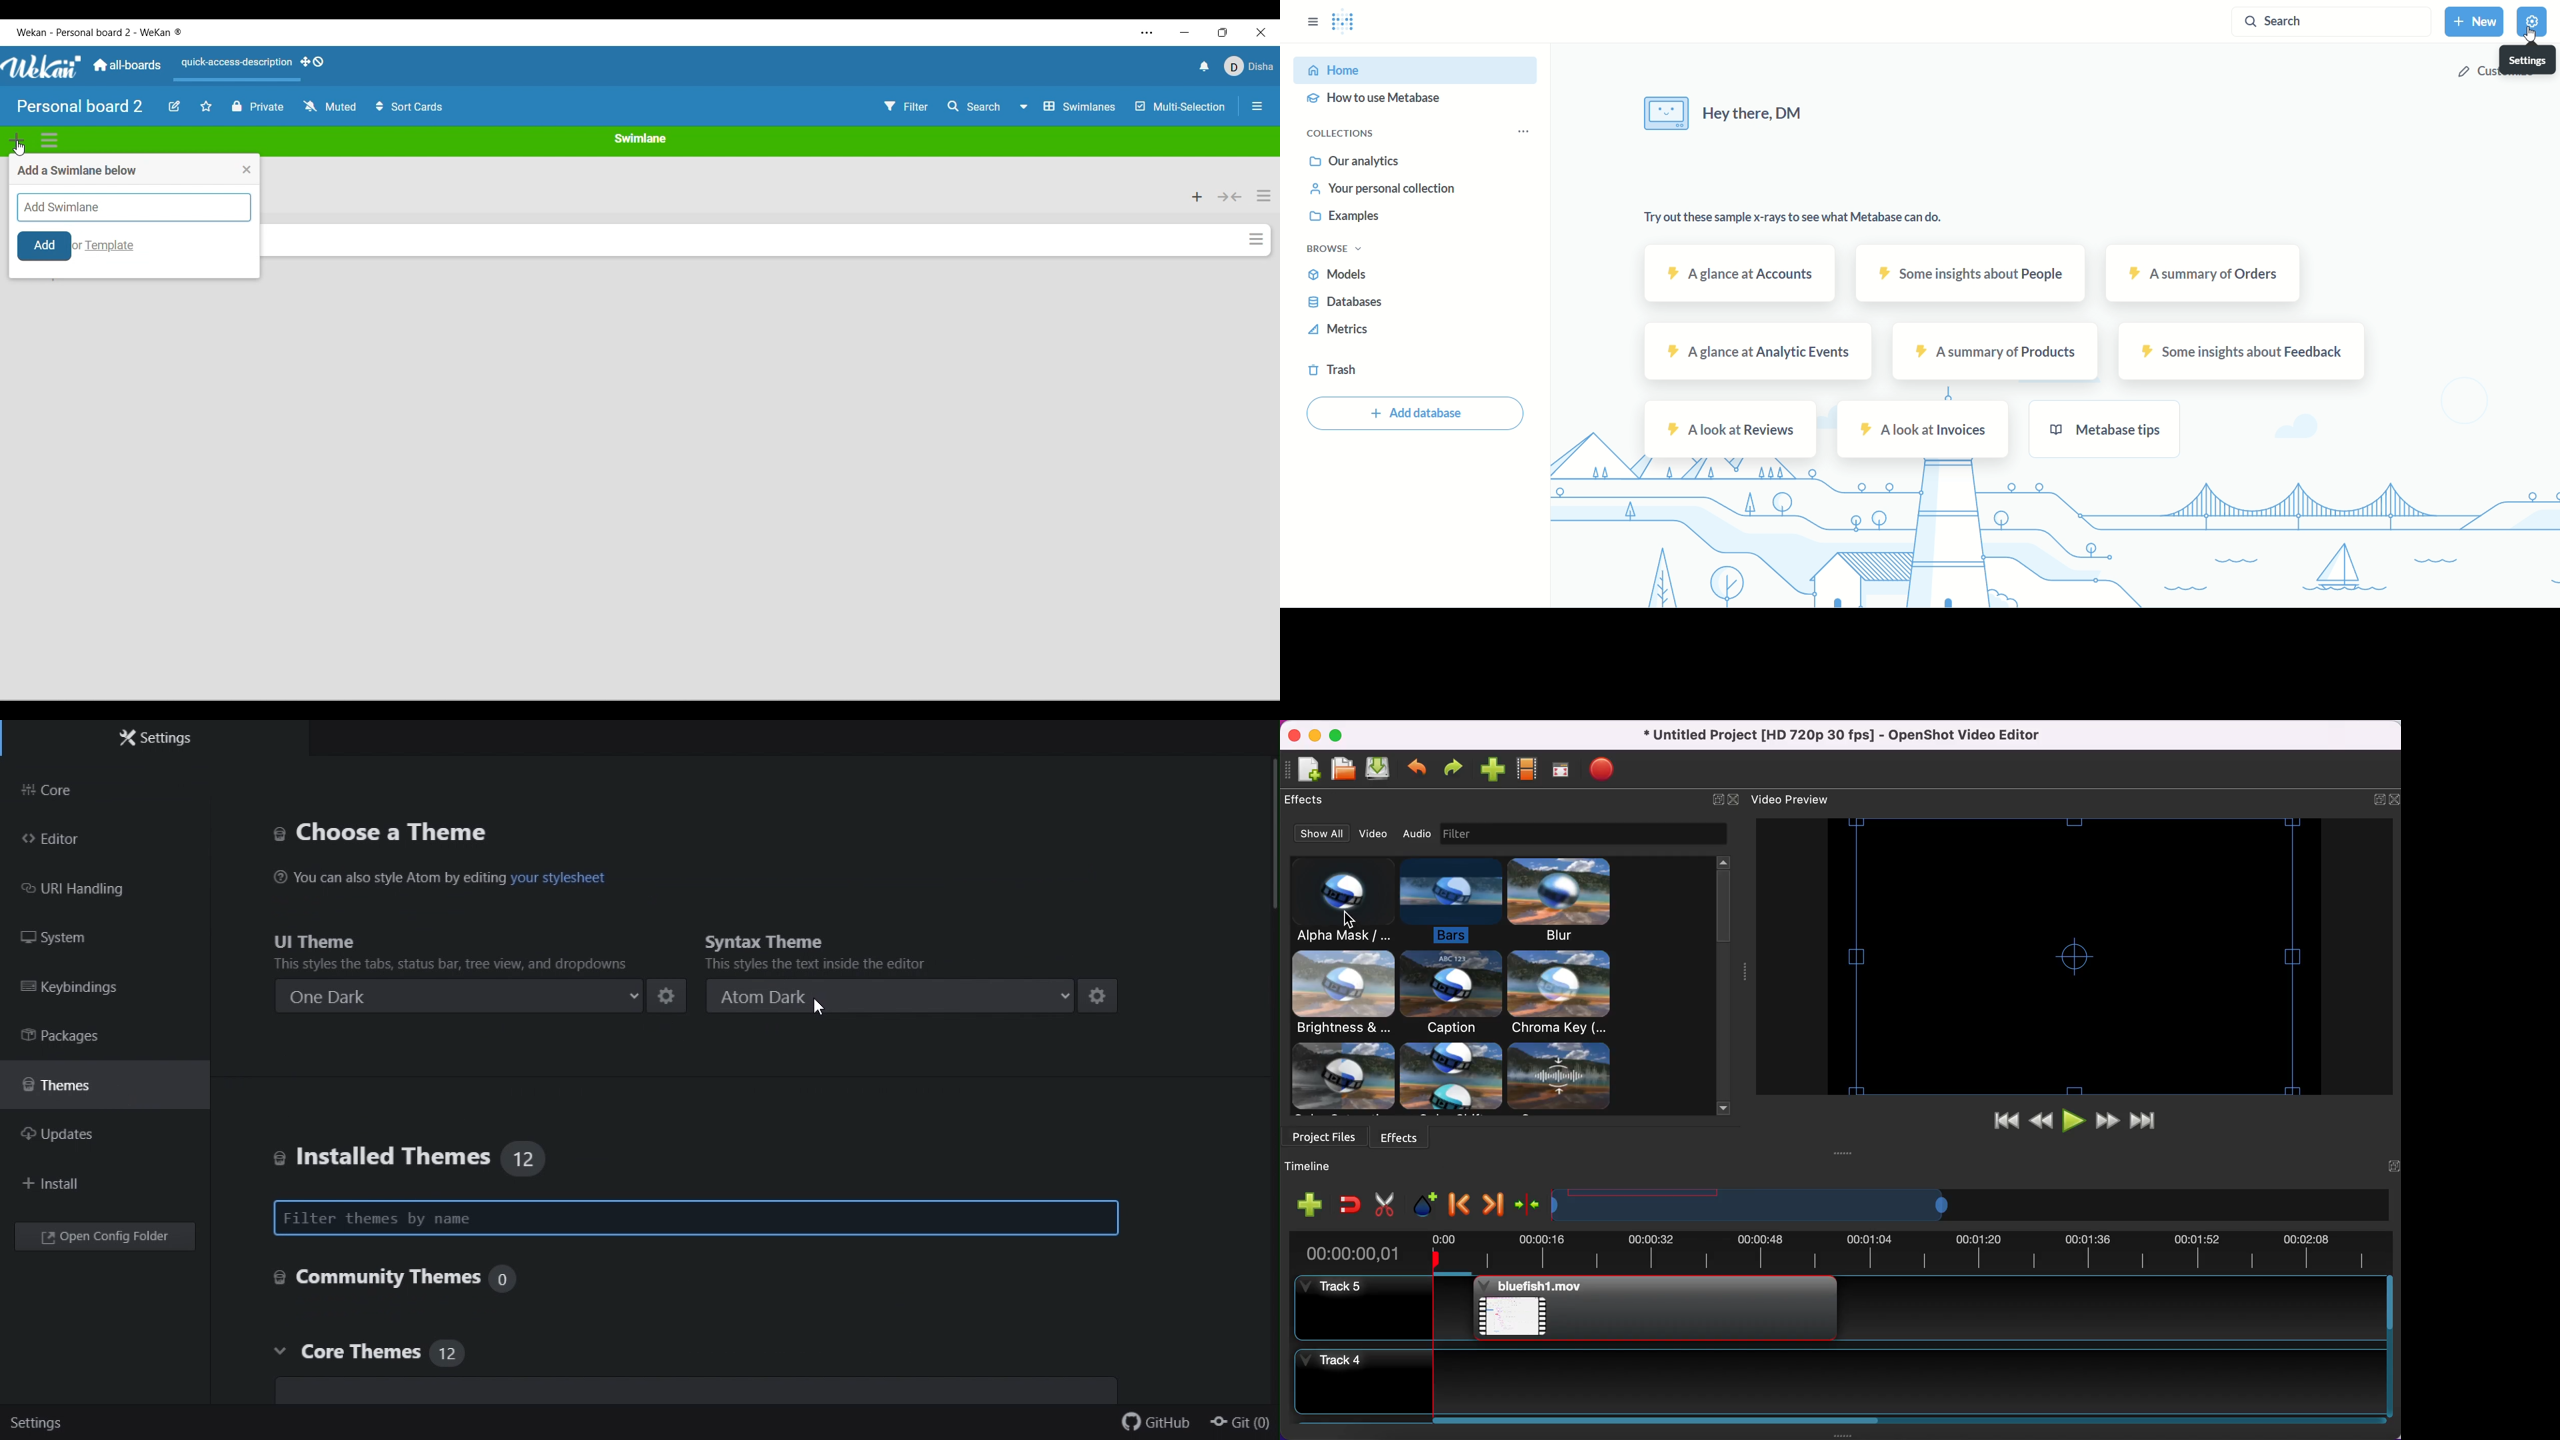 This screenshot has height=1456, width=2576. What do you see at coordinates (134, 207) in the screenshot?
I see `Text box to input Swimlane title` at bounding box center [134, 207].